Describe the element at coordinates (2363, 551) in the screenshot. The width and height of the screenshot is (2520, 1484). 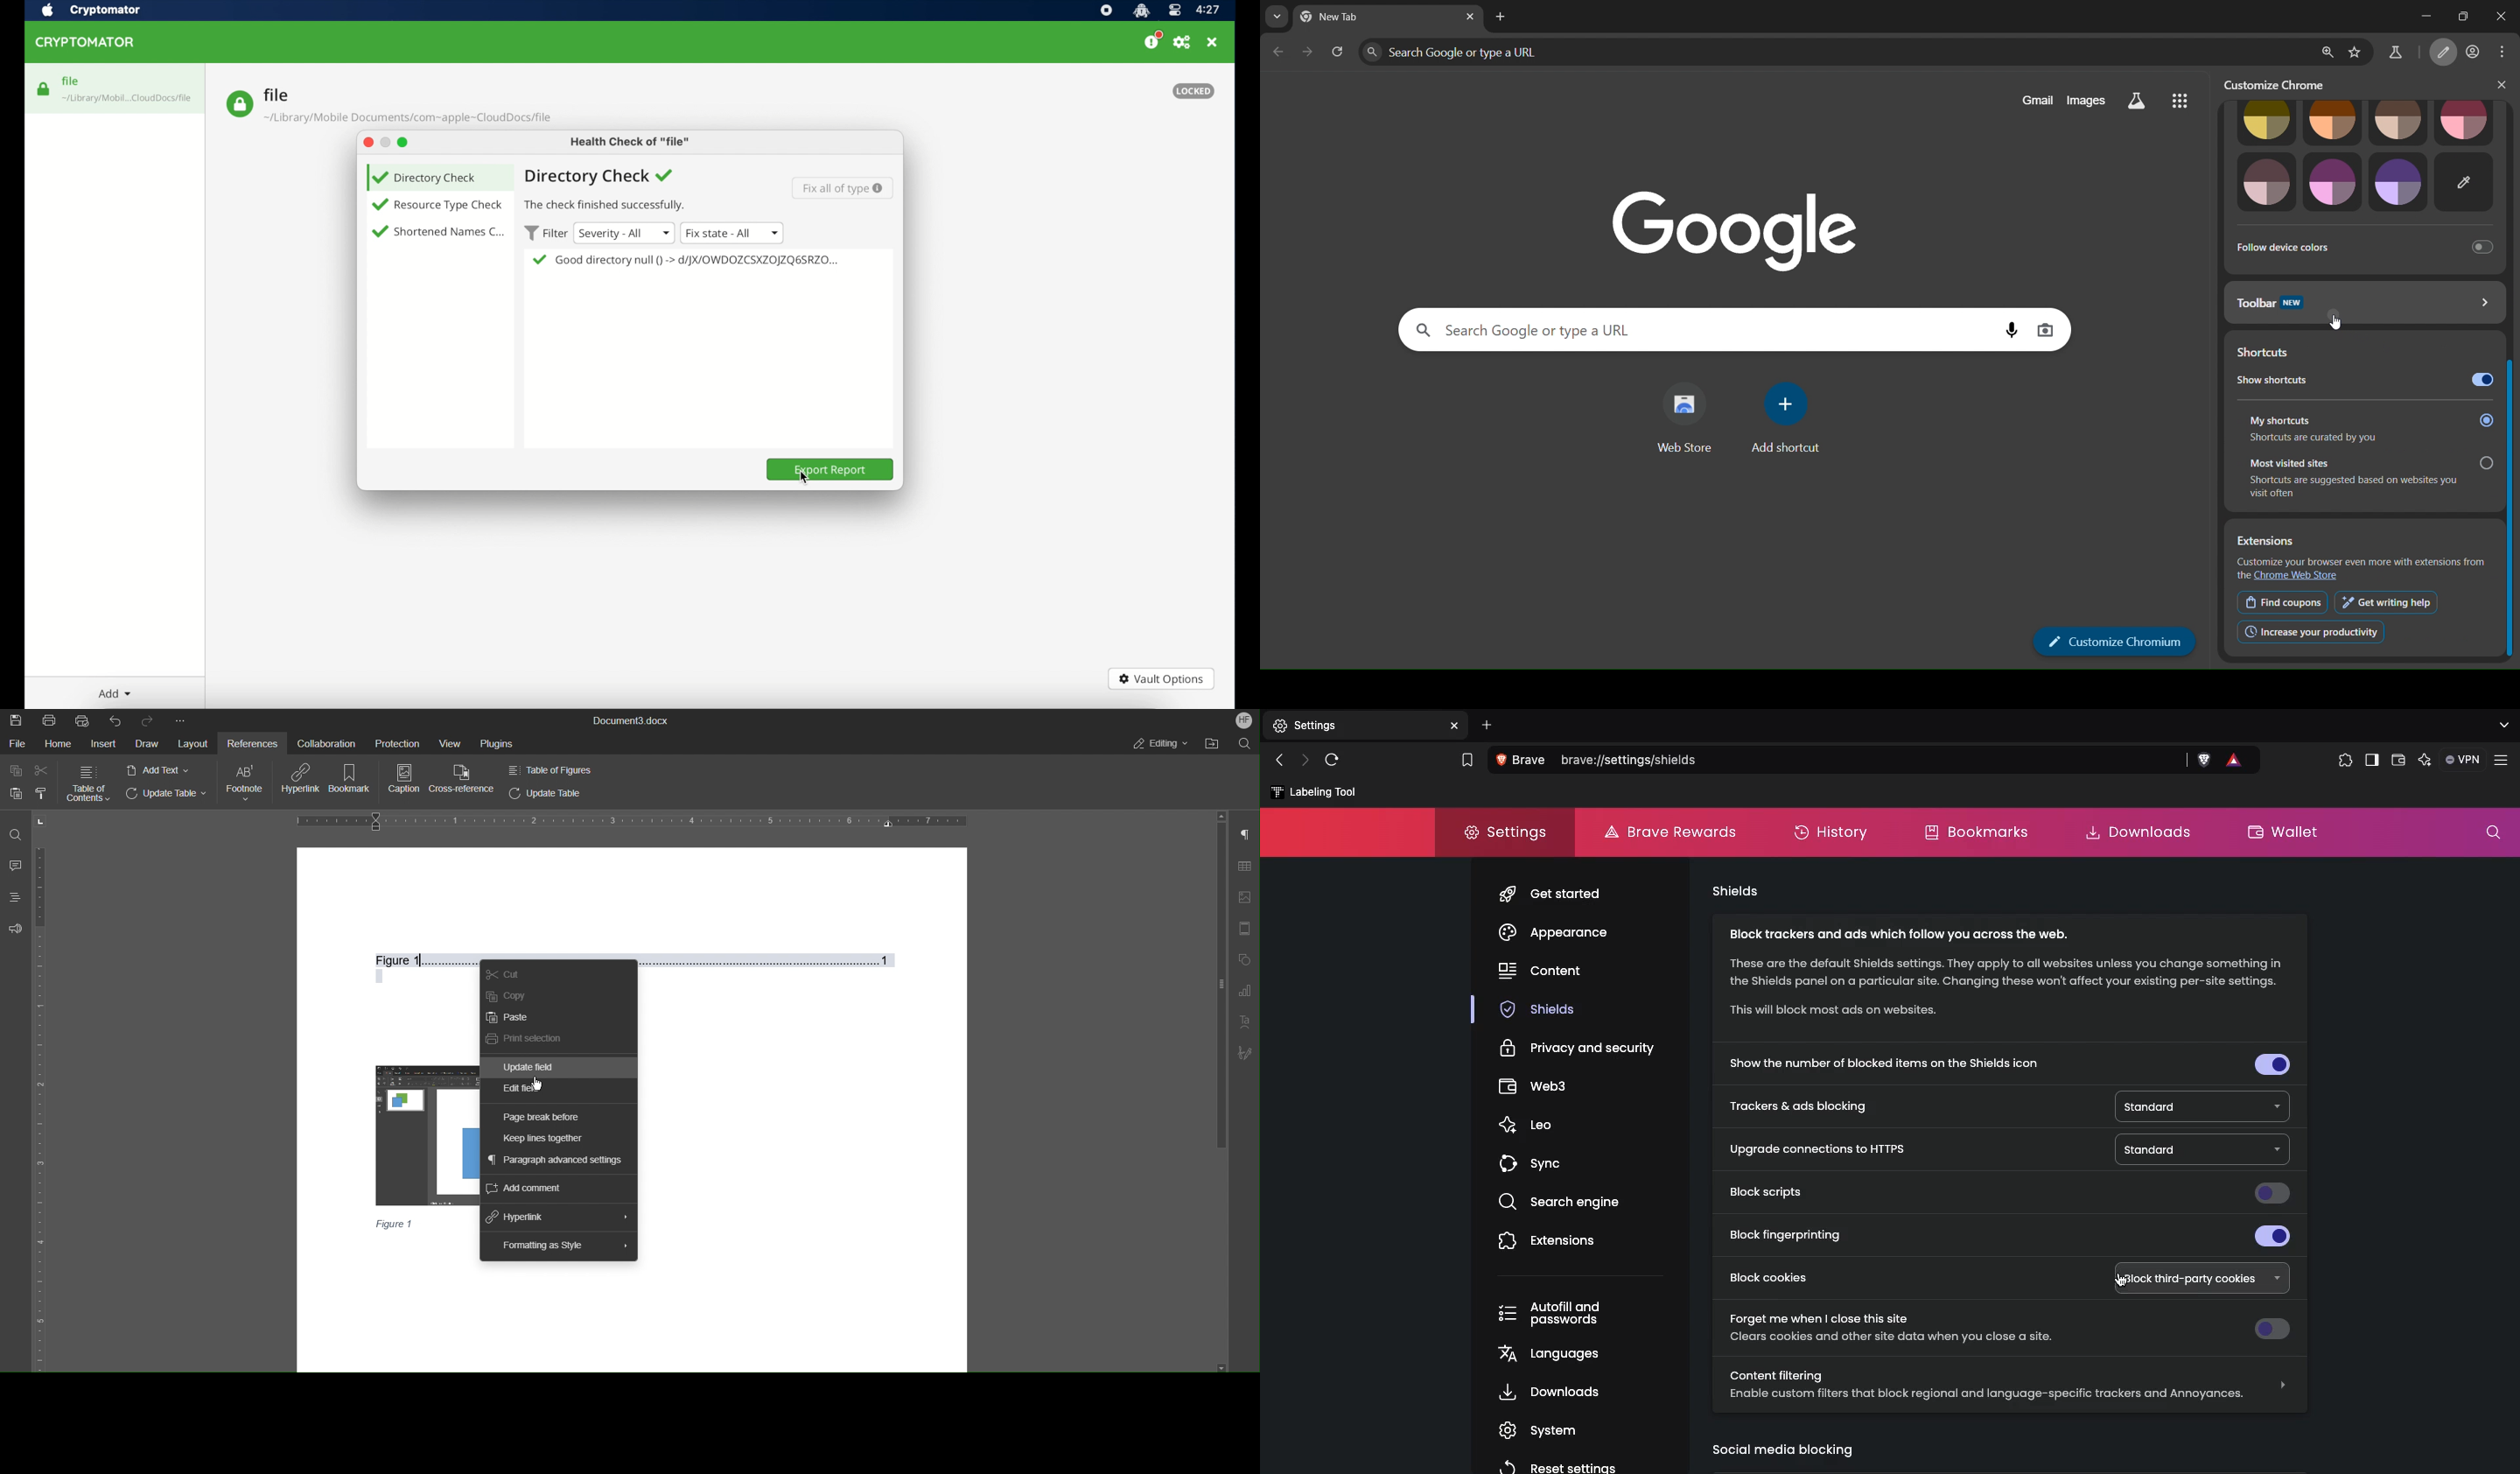
I see `Extensions
Customize your browser even more with extensions from` at that location.